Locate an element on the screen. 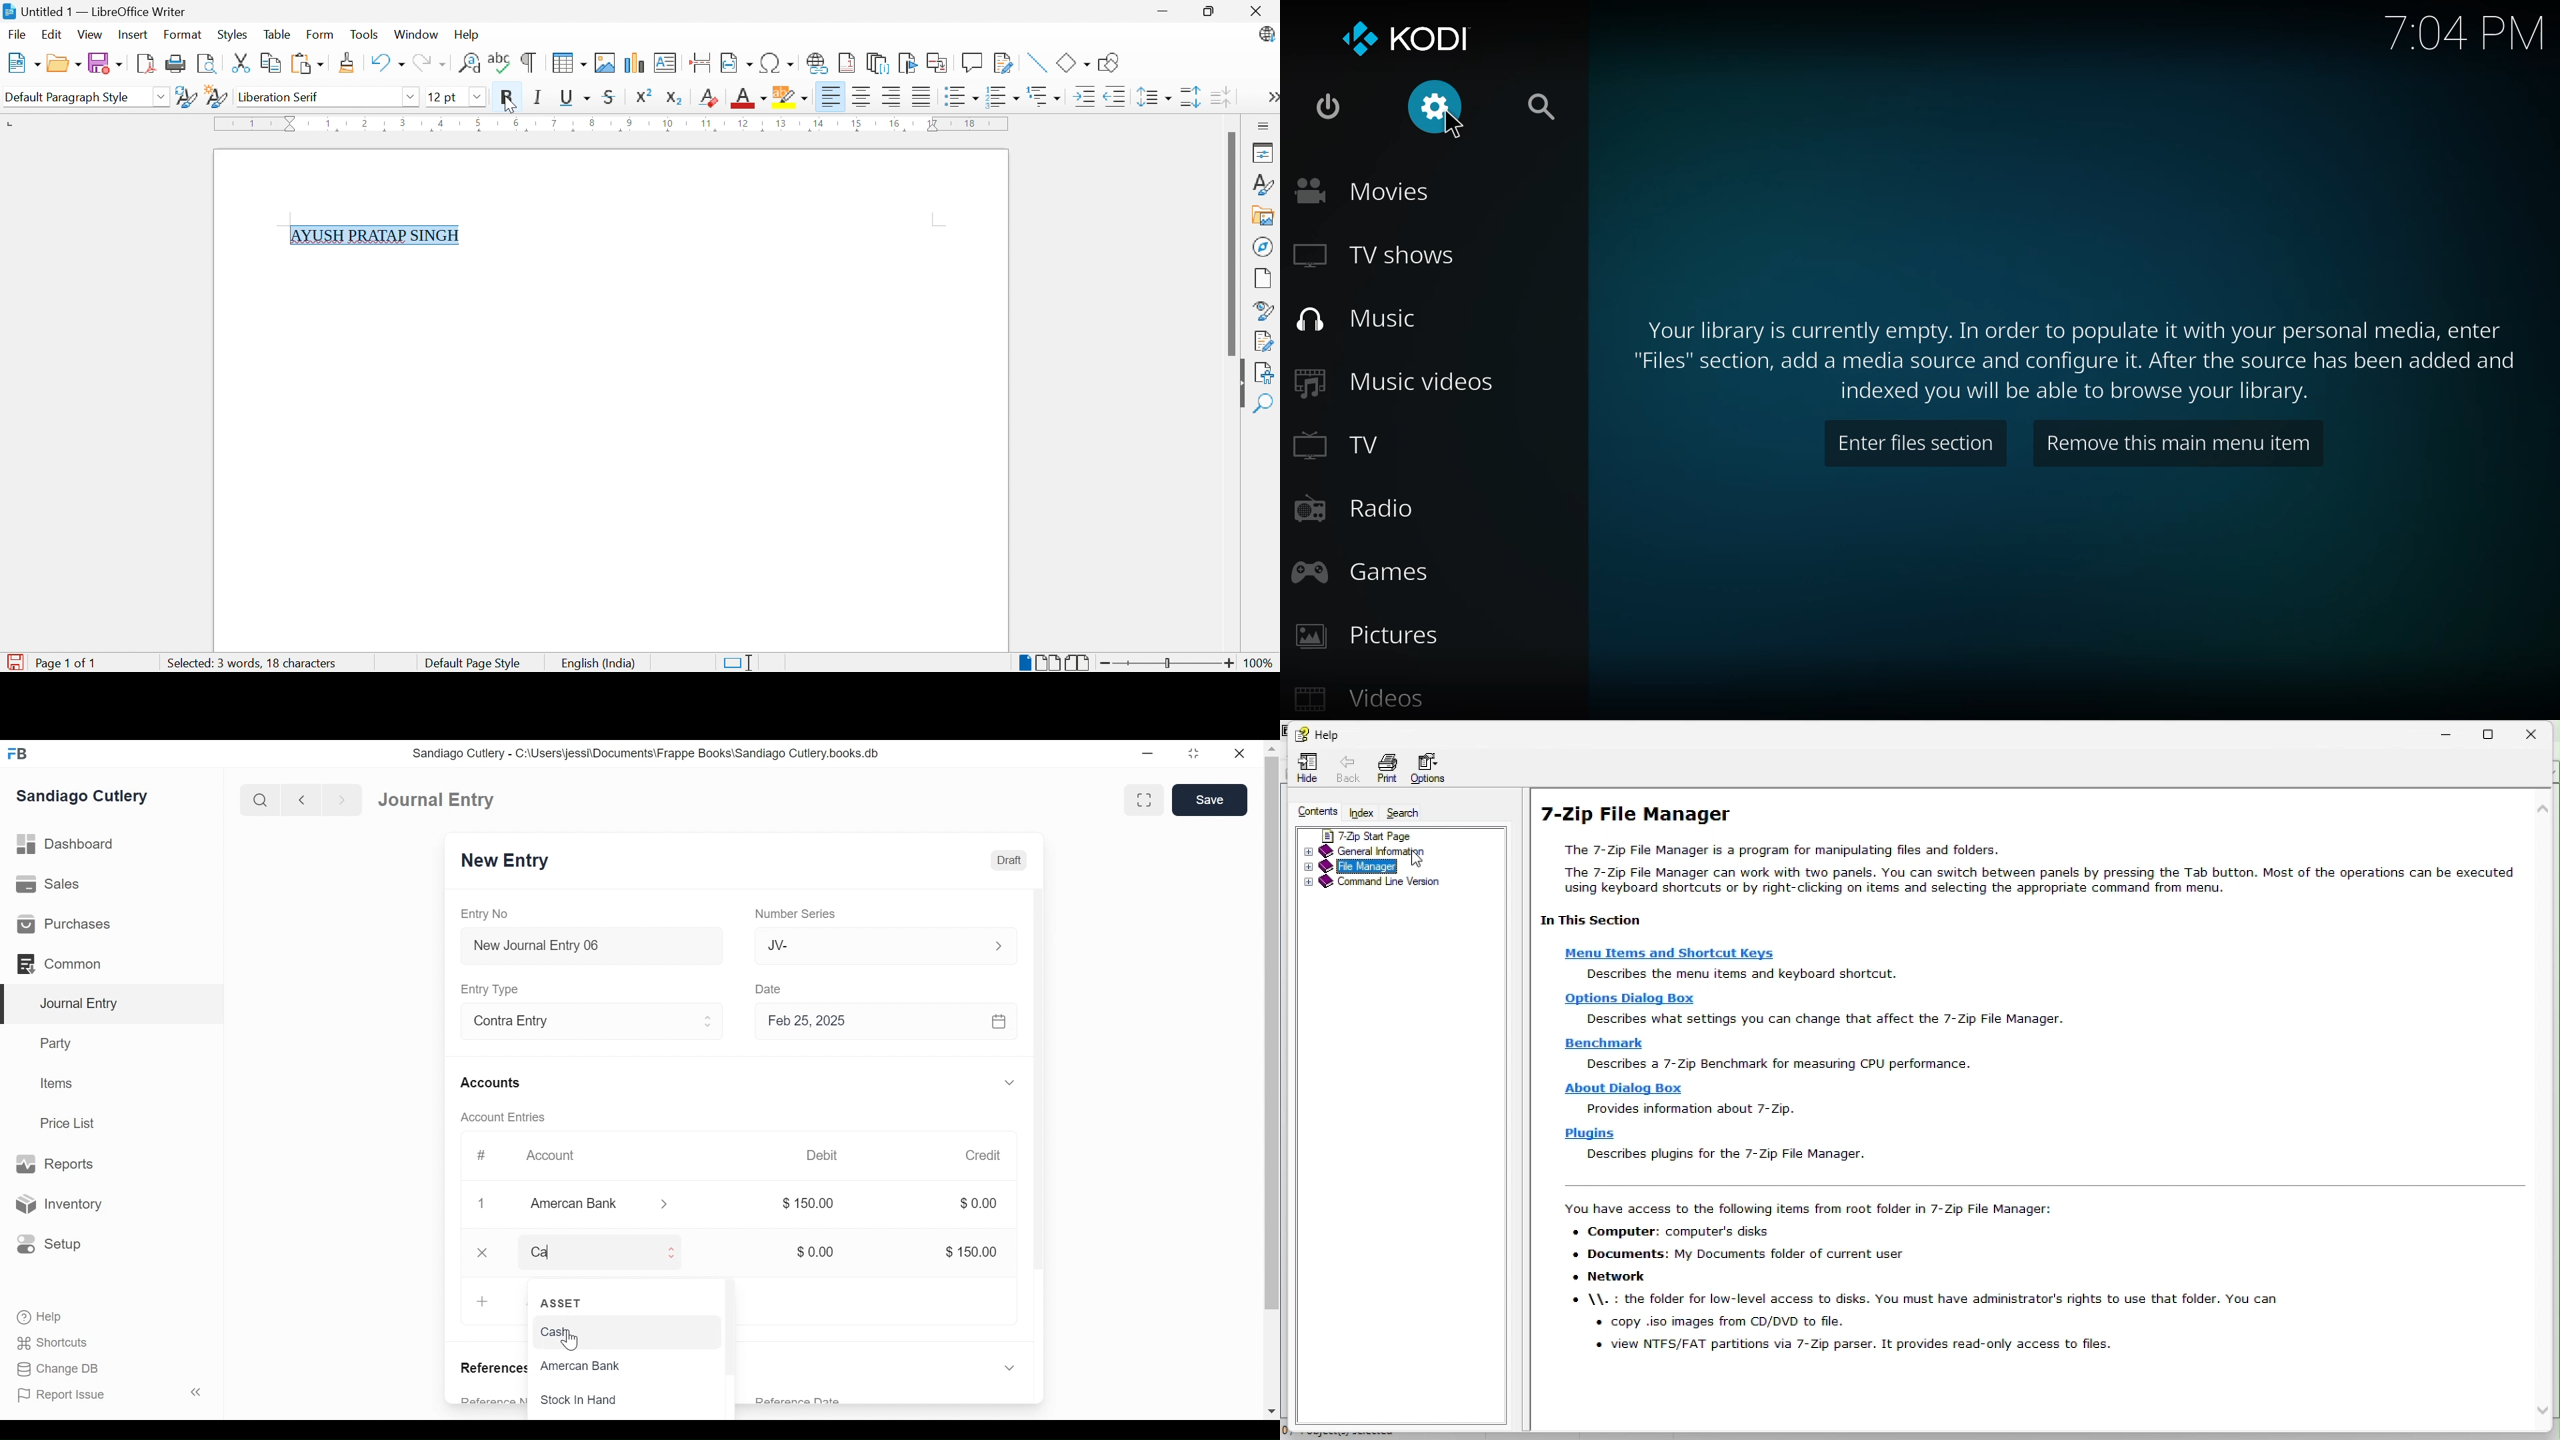 The image size is (2576, 1456). Items is located at coordinates (57, 1083).